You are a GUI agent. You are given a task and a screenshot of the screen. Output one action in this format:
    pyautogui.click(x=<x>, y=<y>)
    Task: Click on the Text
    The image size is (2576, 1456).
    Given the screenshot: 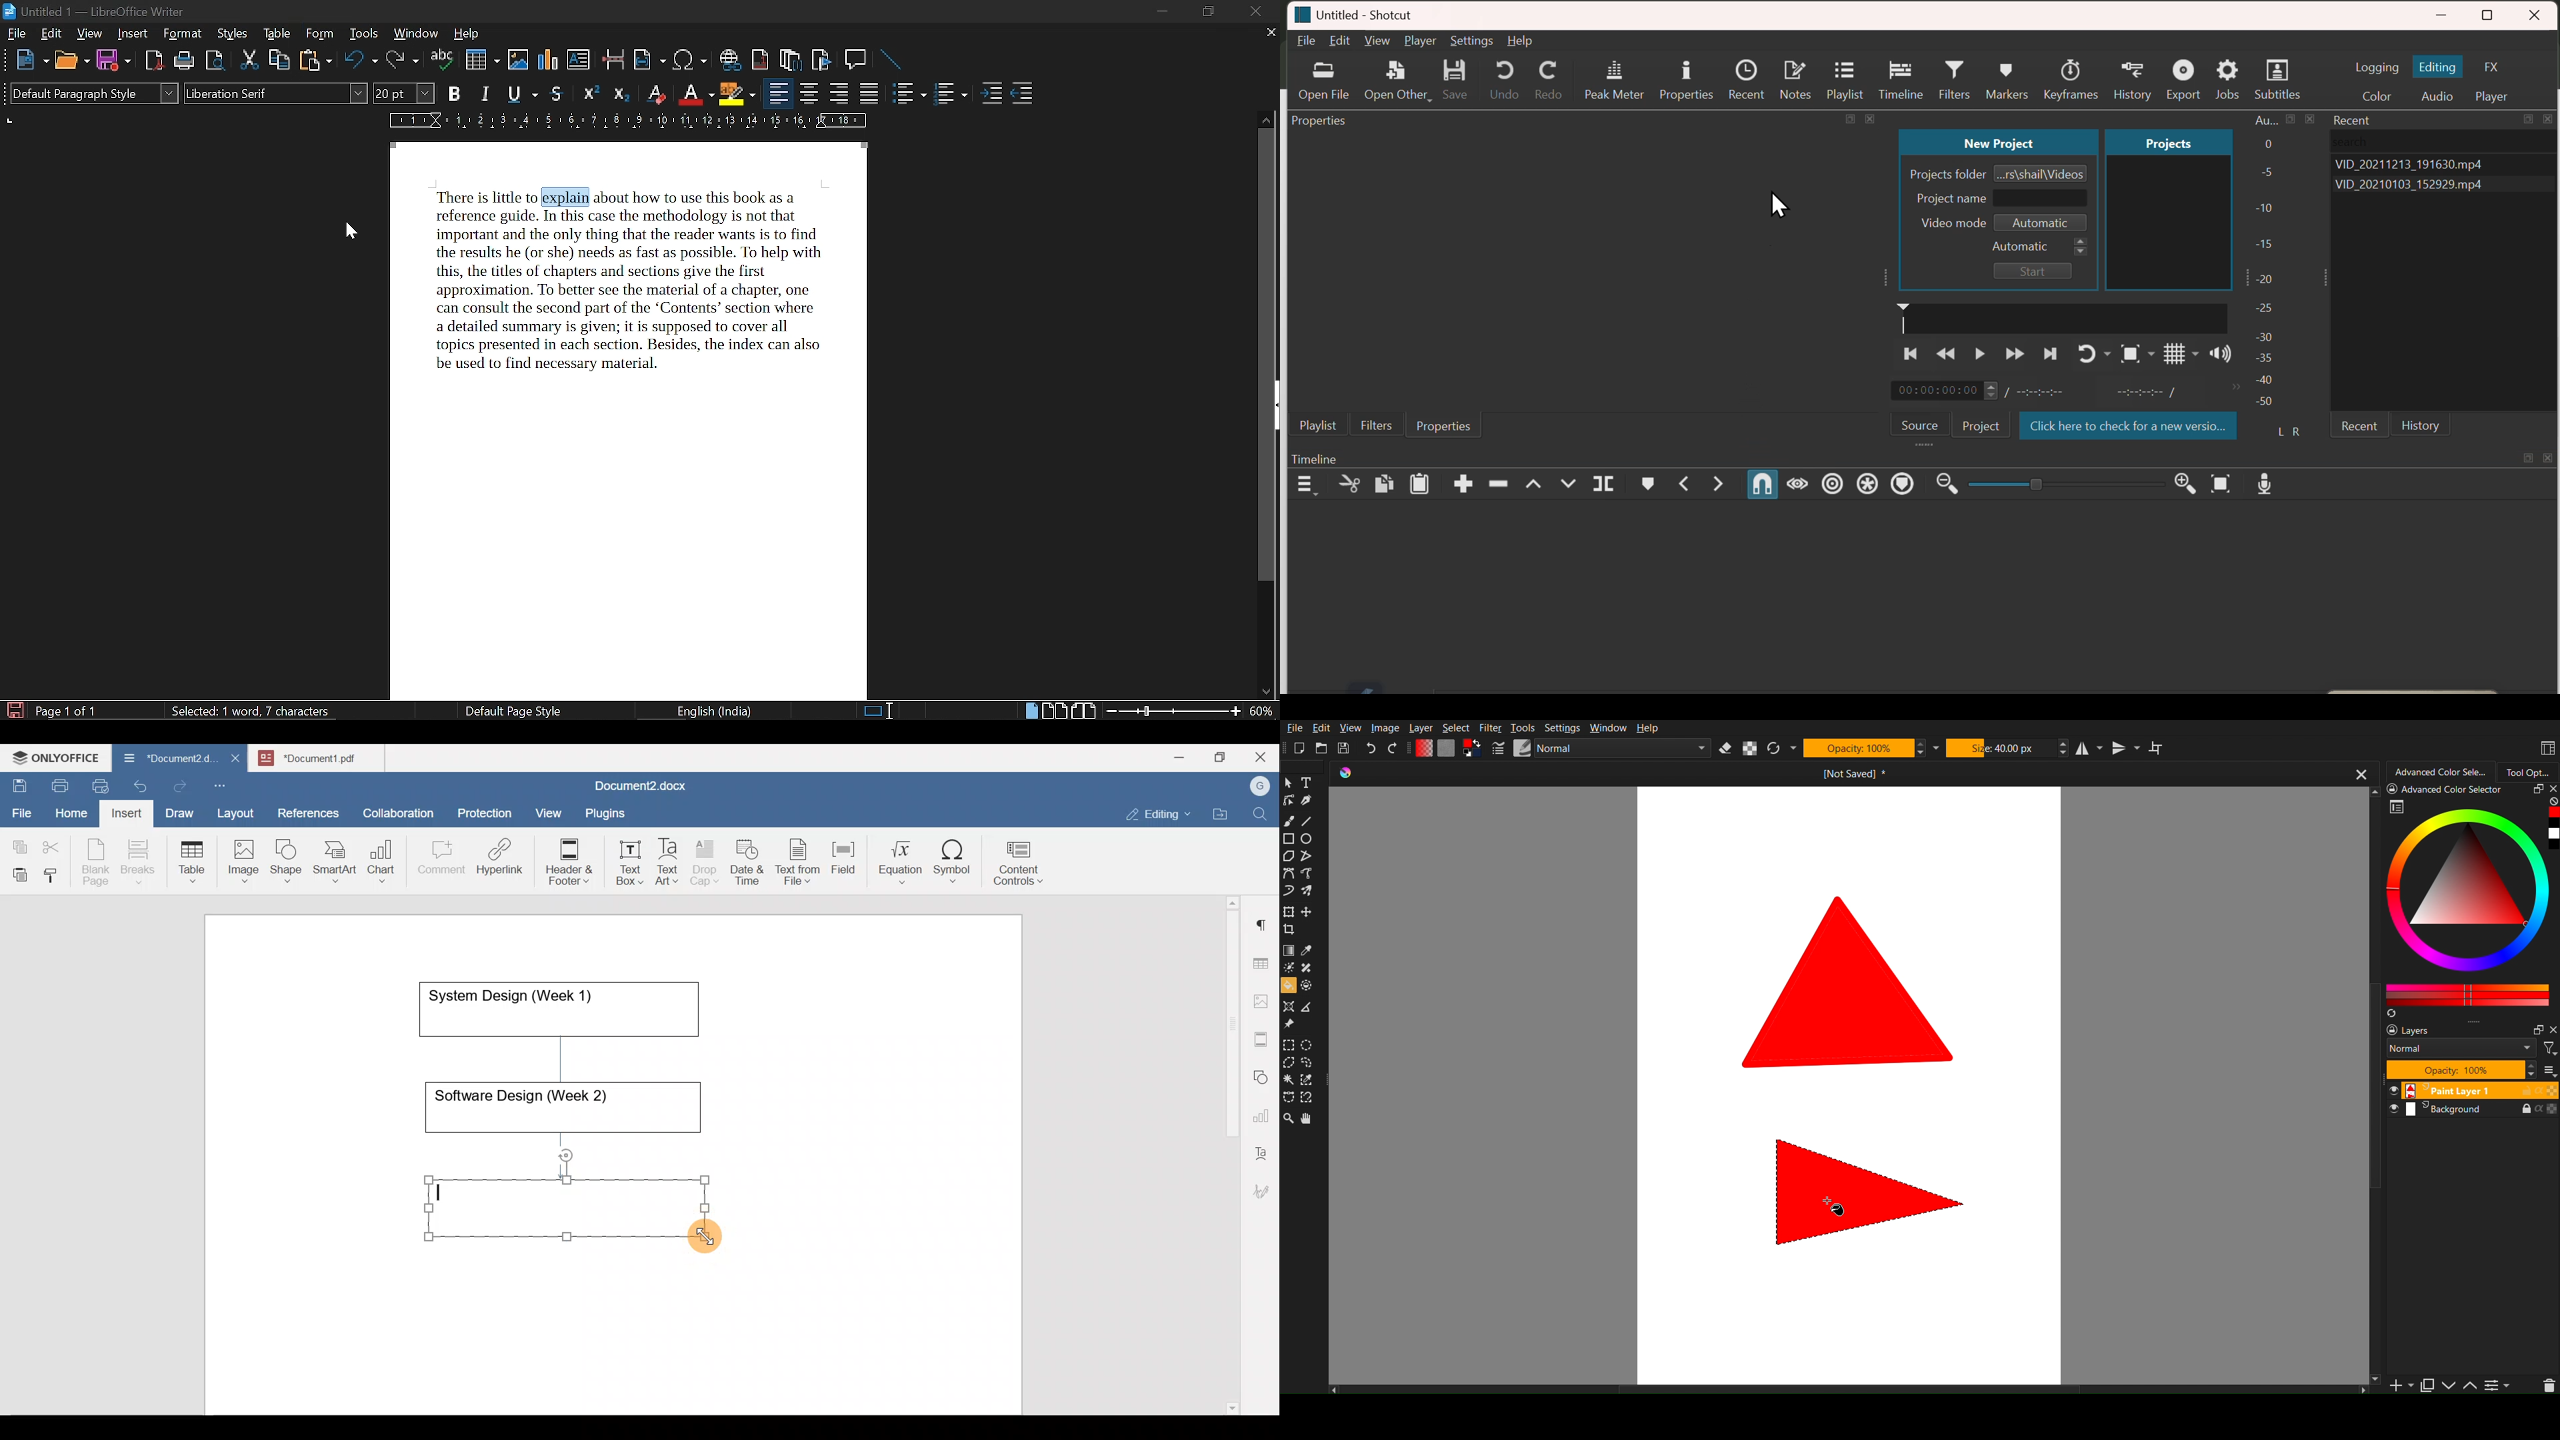 What is the action you would take?
    pyautogui.click(x=1308, y=782)
    